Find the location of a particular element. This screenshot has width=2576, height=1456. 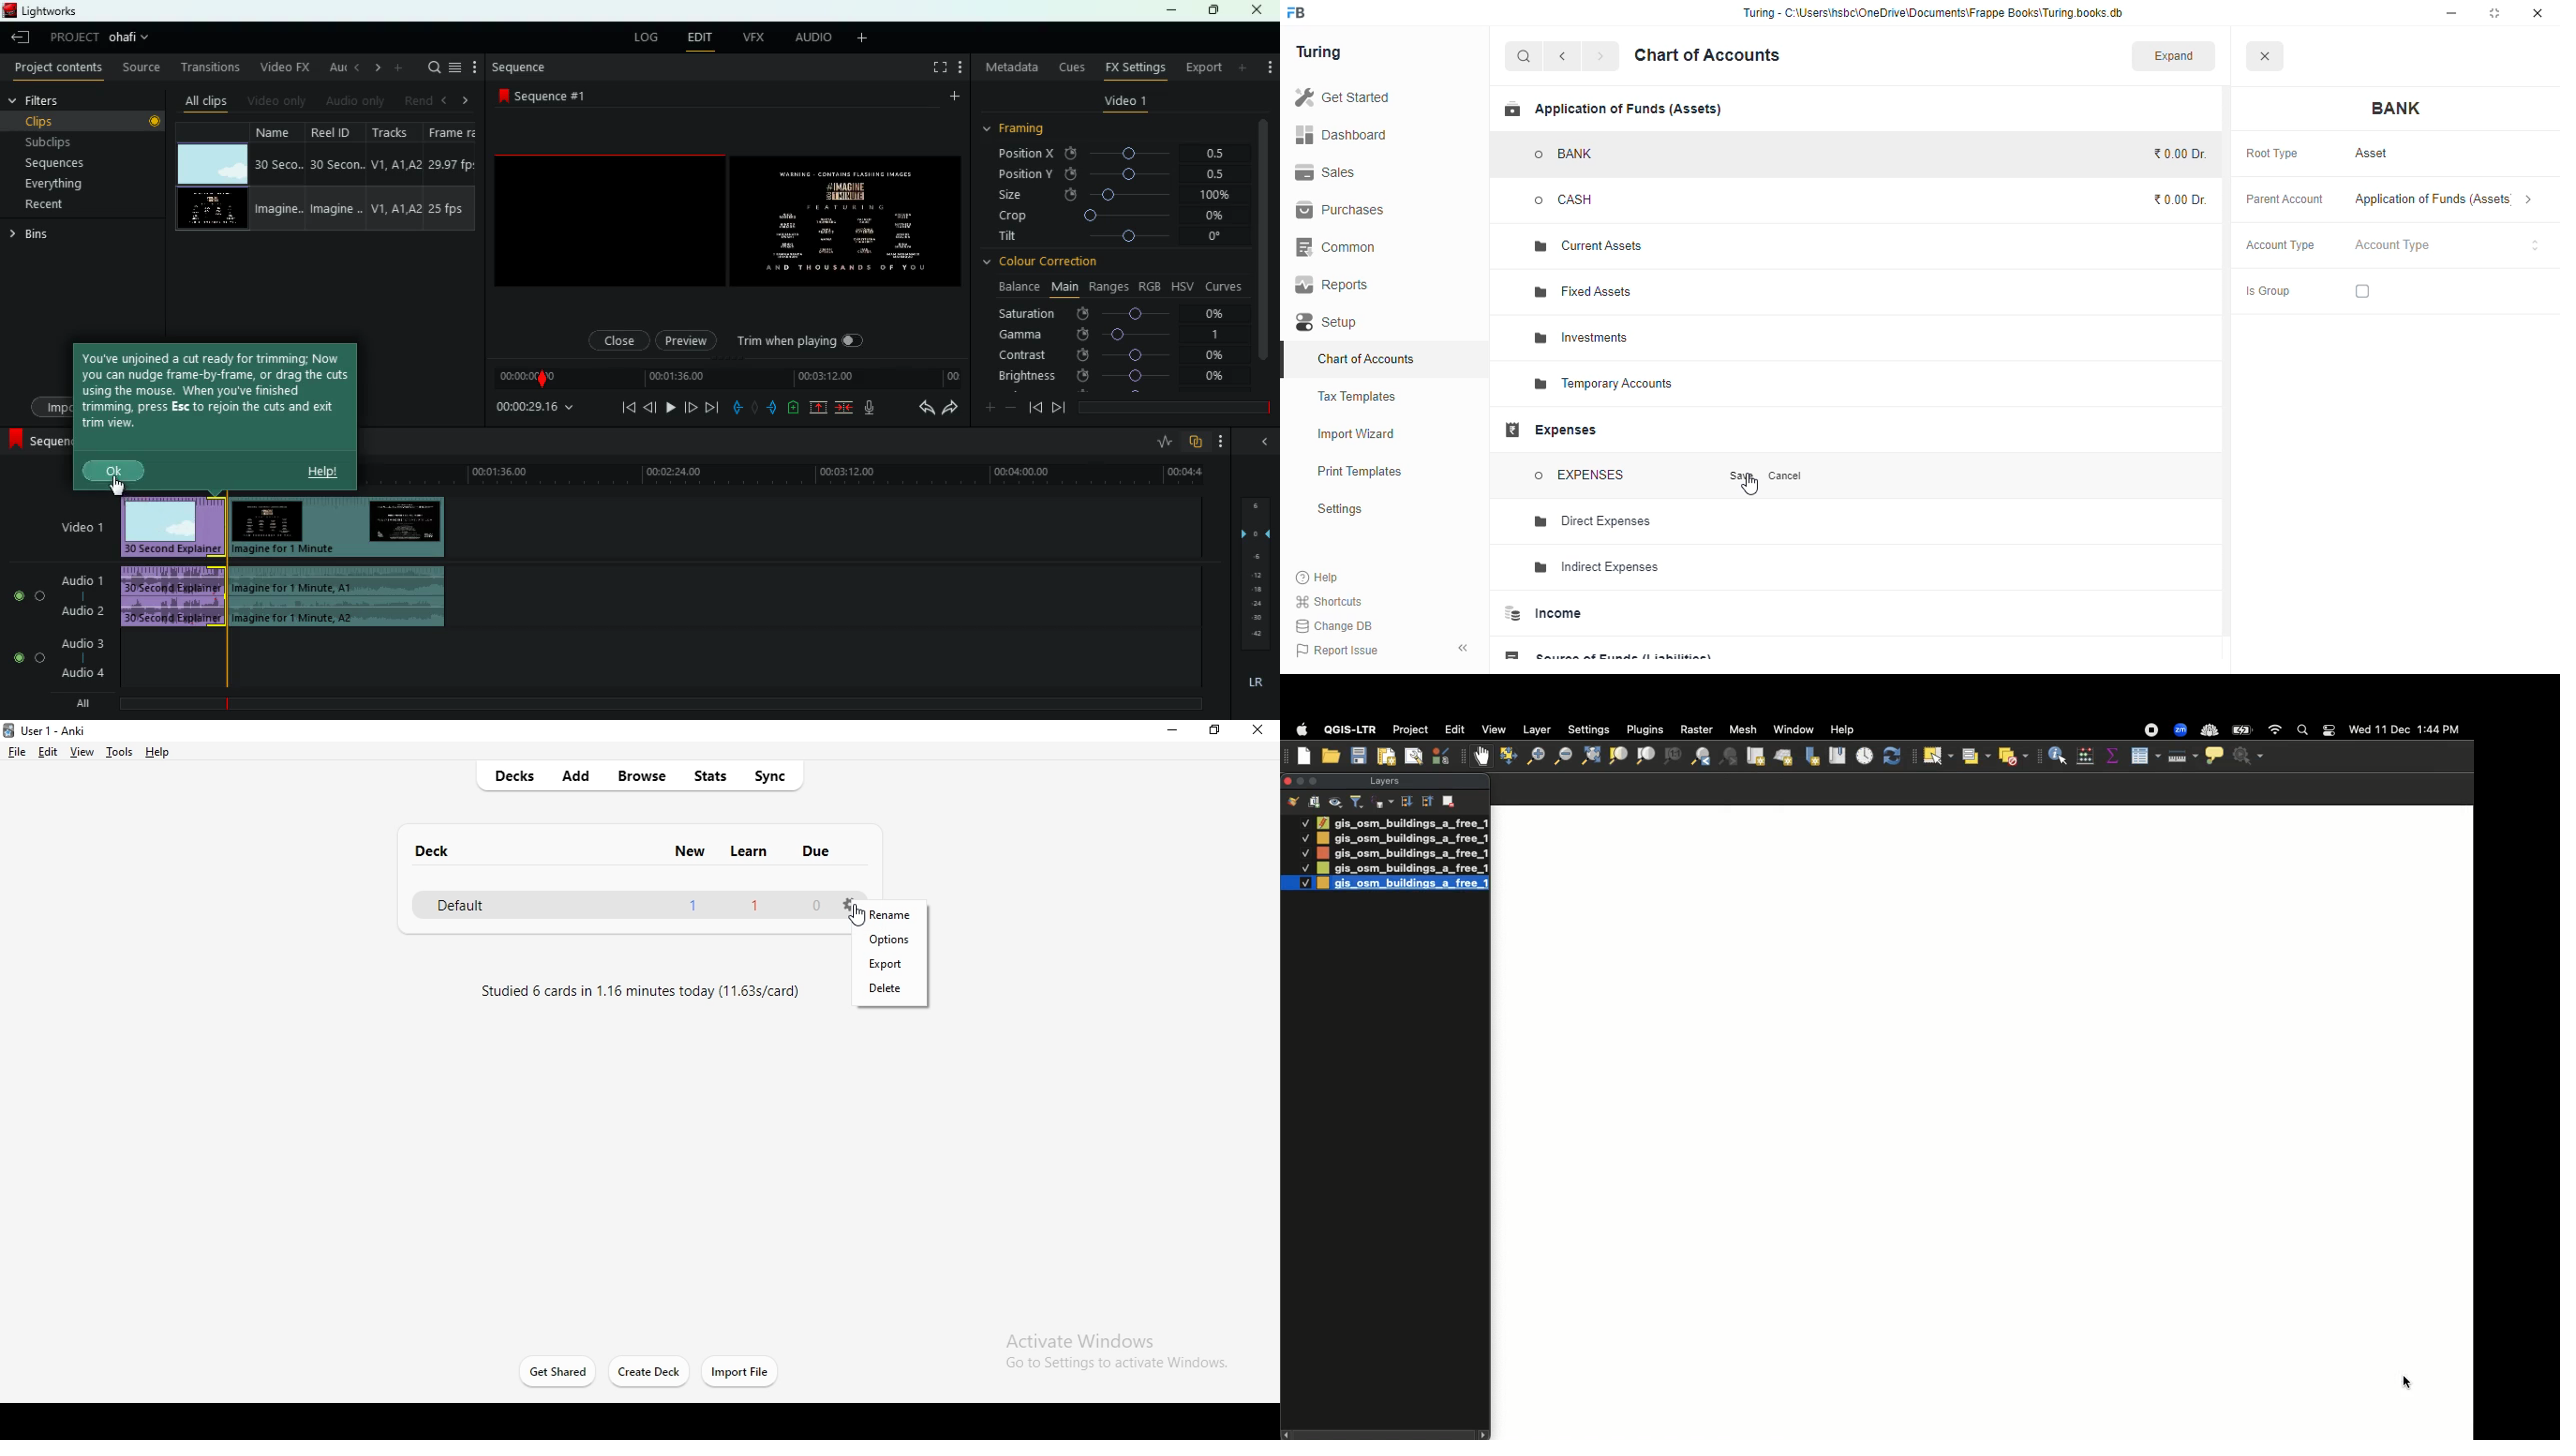

time is located at coordinates (786, 472).